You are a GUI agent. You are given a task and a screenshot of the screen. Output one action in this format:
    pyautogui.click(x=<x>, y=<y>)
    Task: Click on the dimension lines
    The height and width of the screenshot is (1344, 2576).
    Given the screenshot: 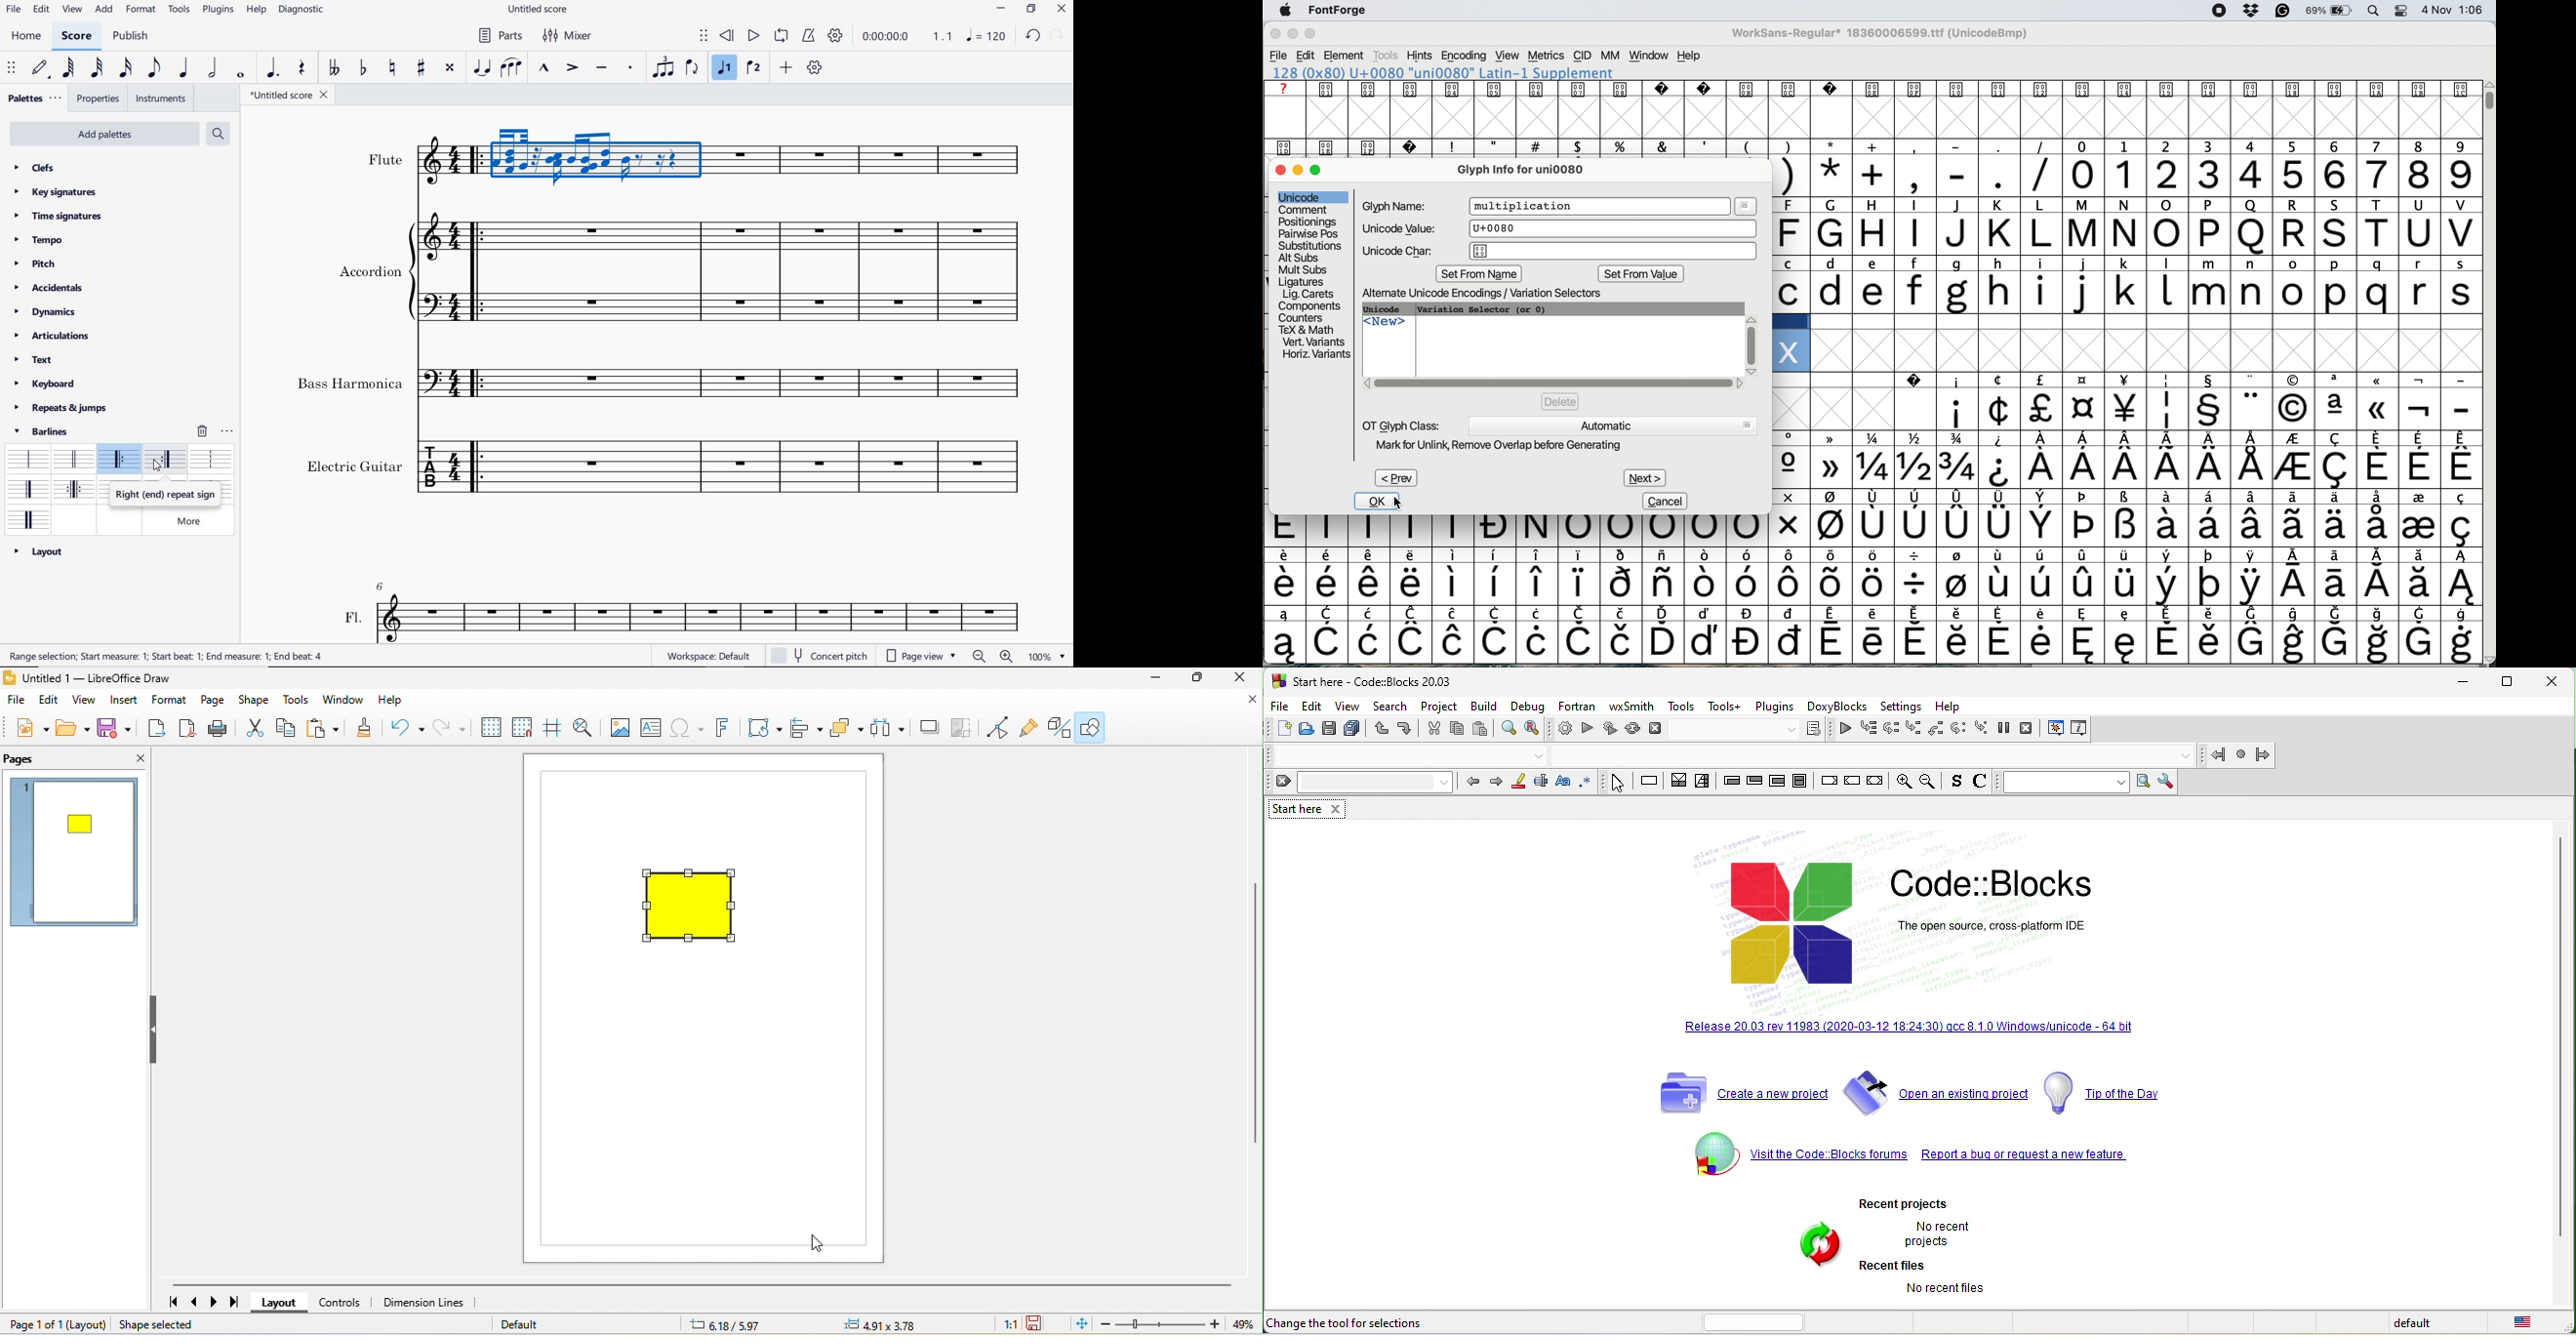 What is the action you would take?
    pyautogui.click(x=431, y=1301)
    